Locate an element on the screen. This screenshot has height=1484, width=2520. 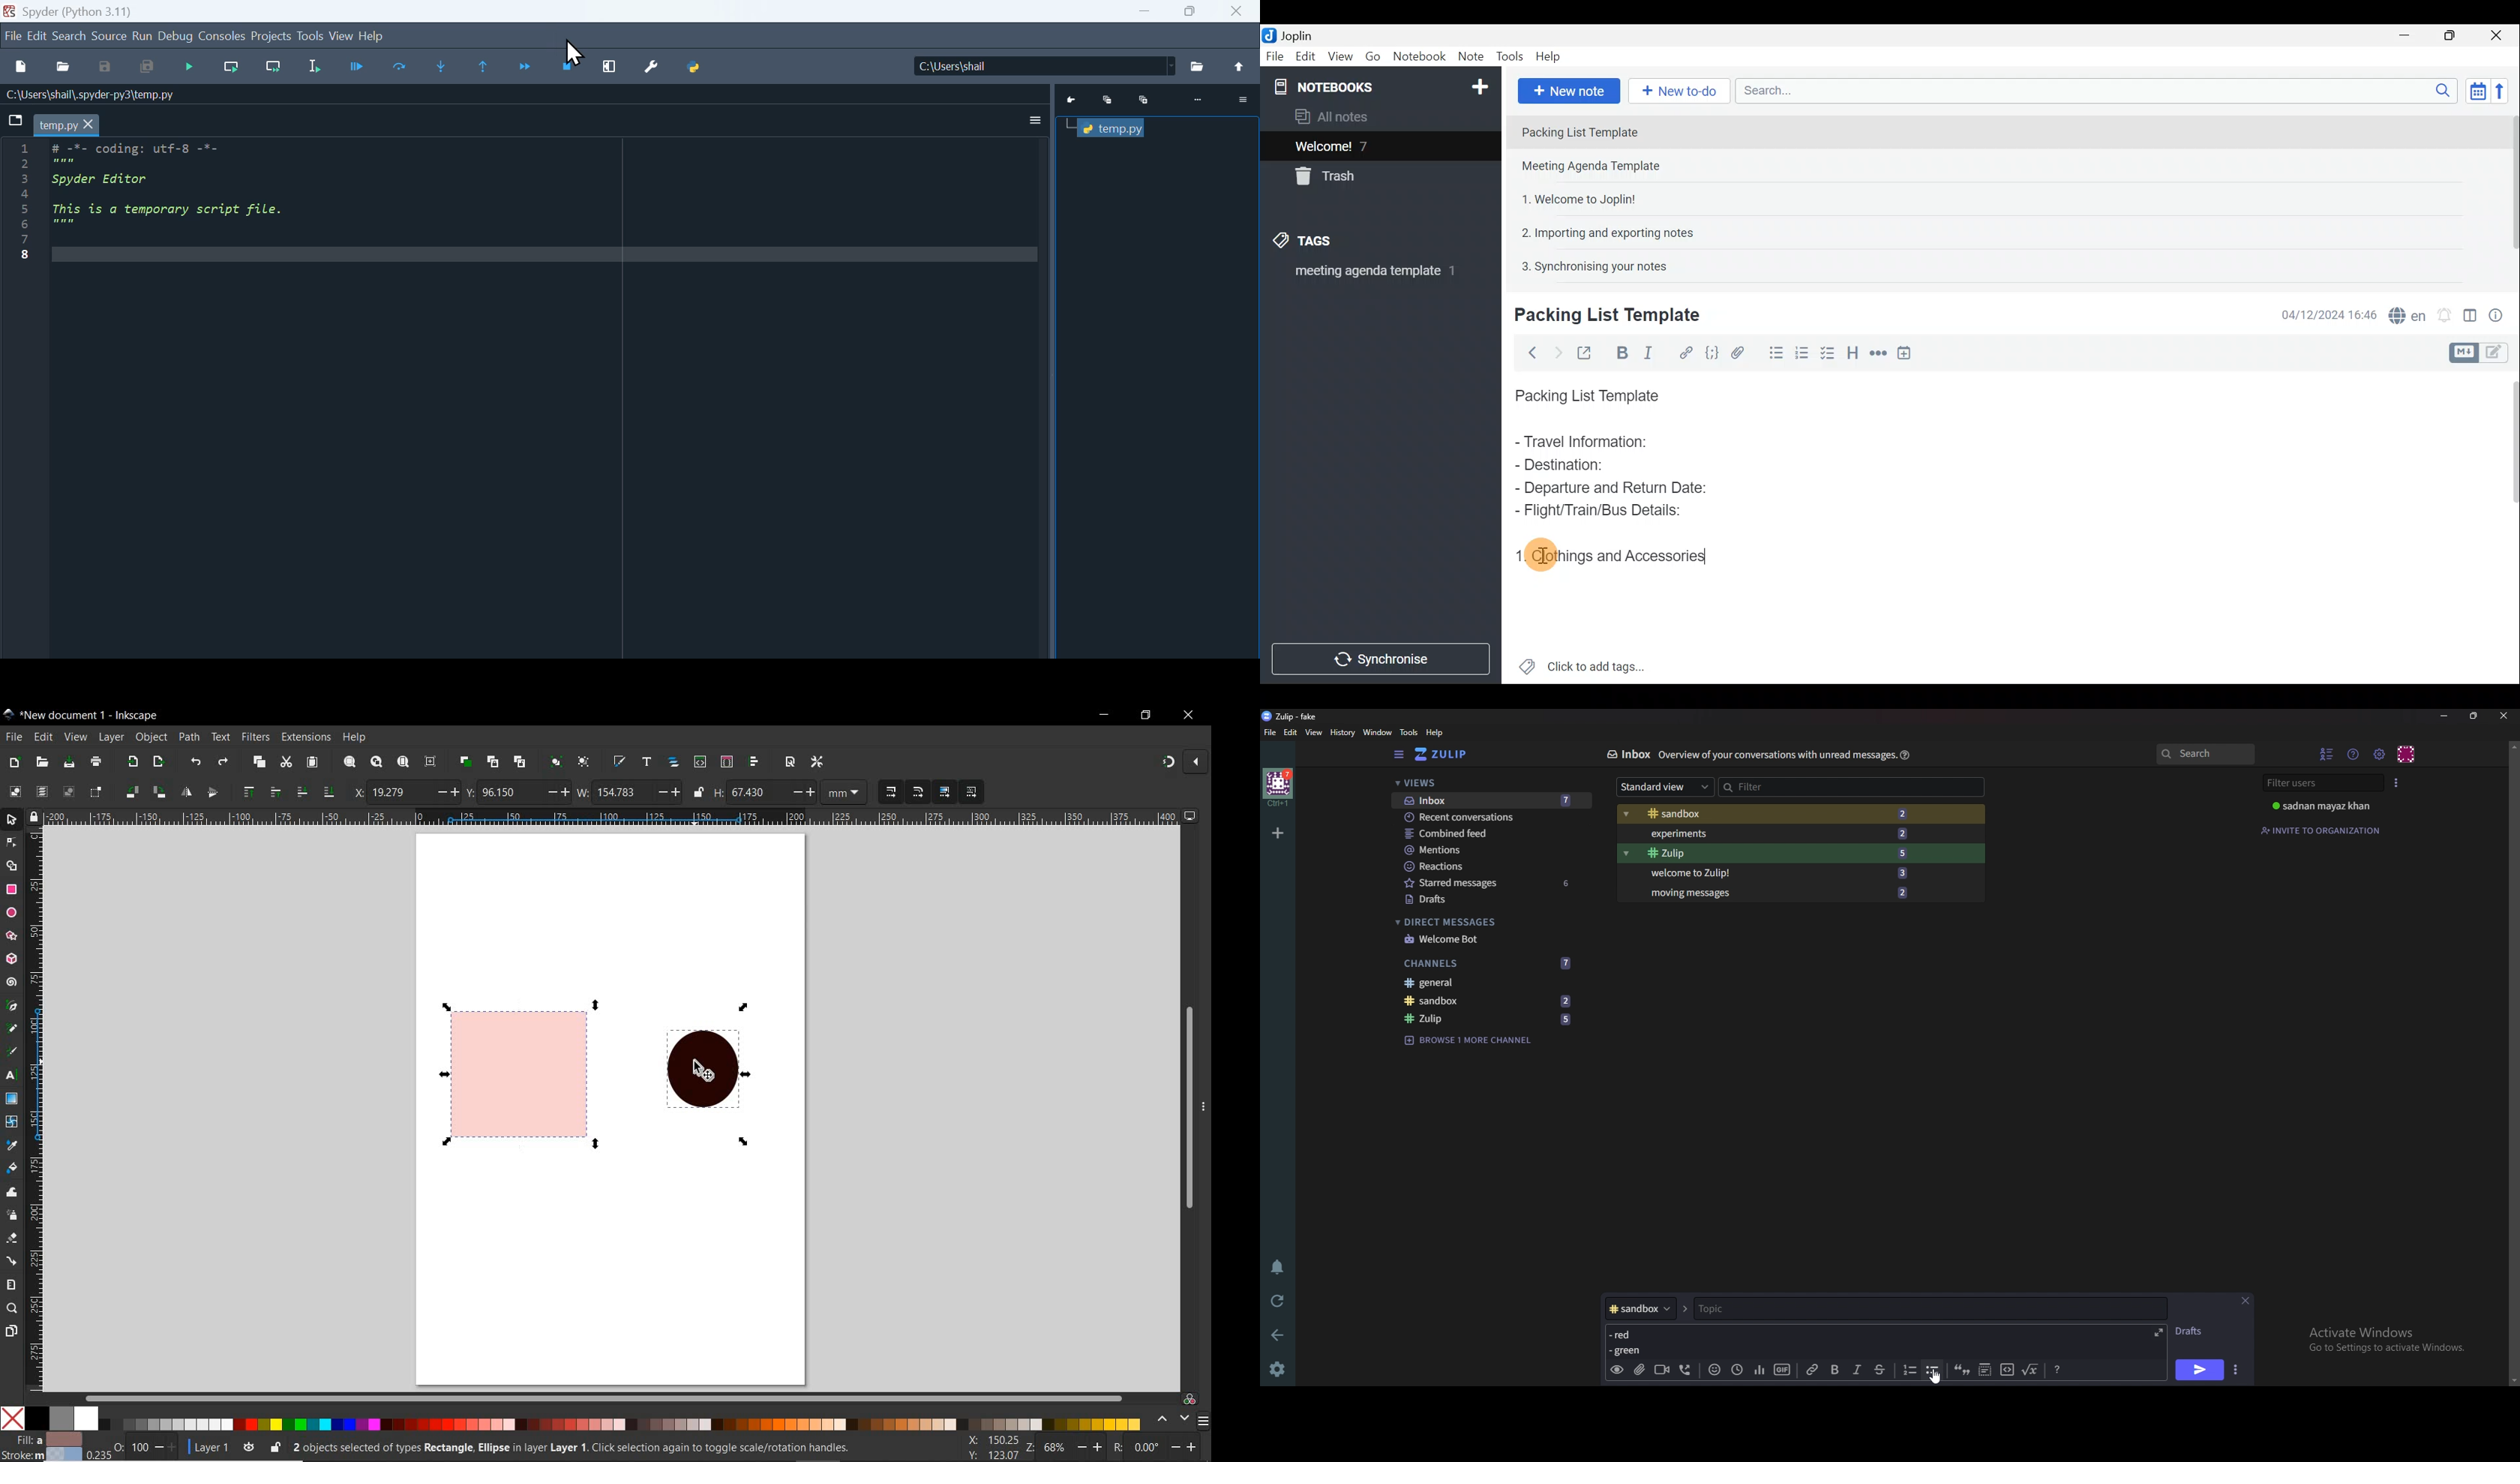
help is located at coordinates (1435, 733).